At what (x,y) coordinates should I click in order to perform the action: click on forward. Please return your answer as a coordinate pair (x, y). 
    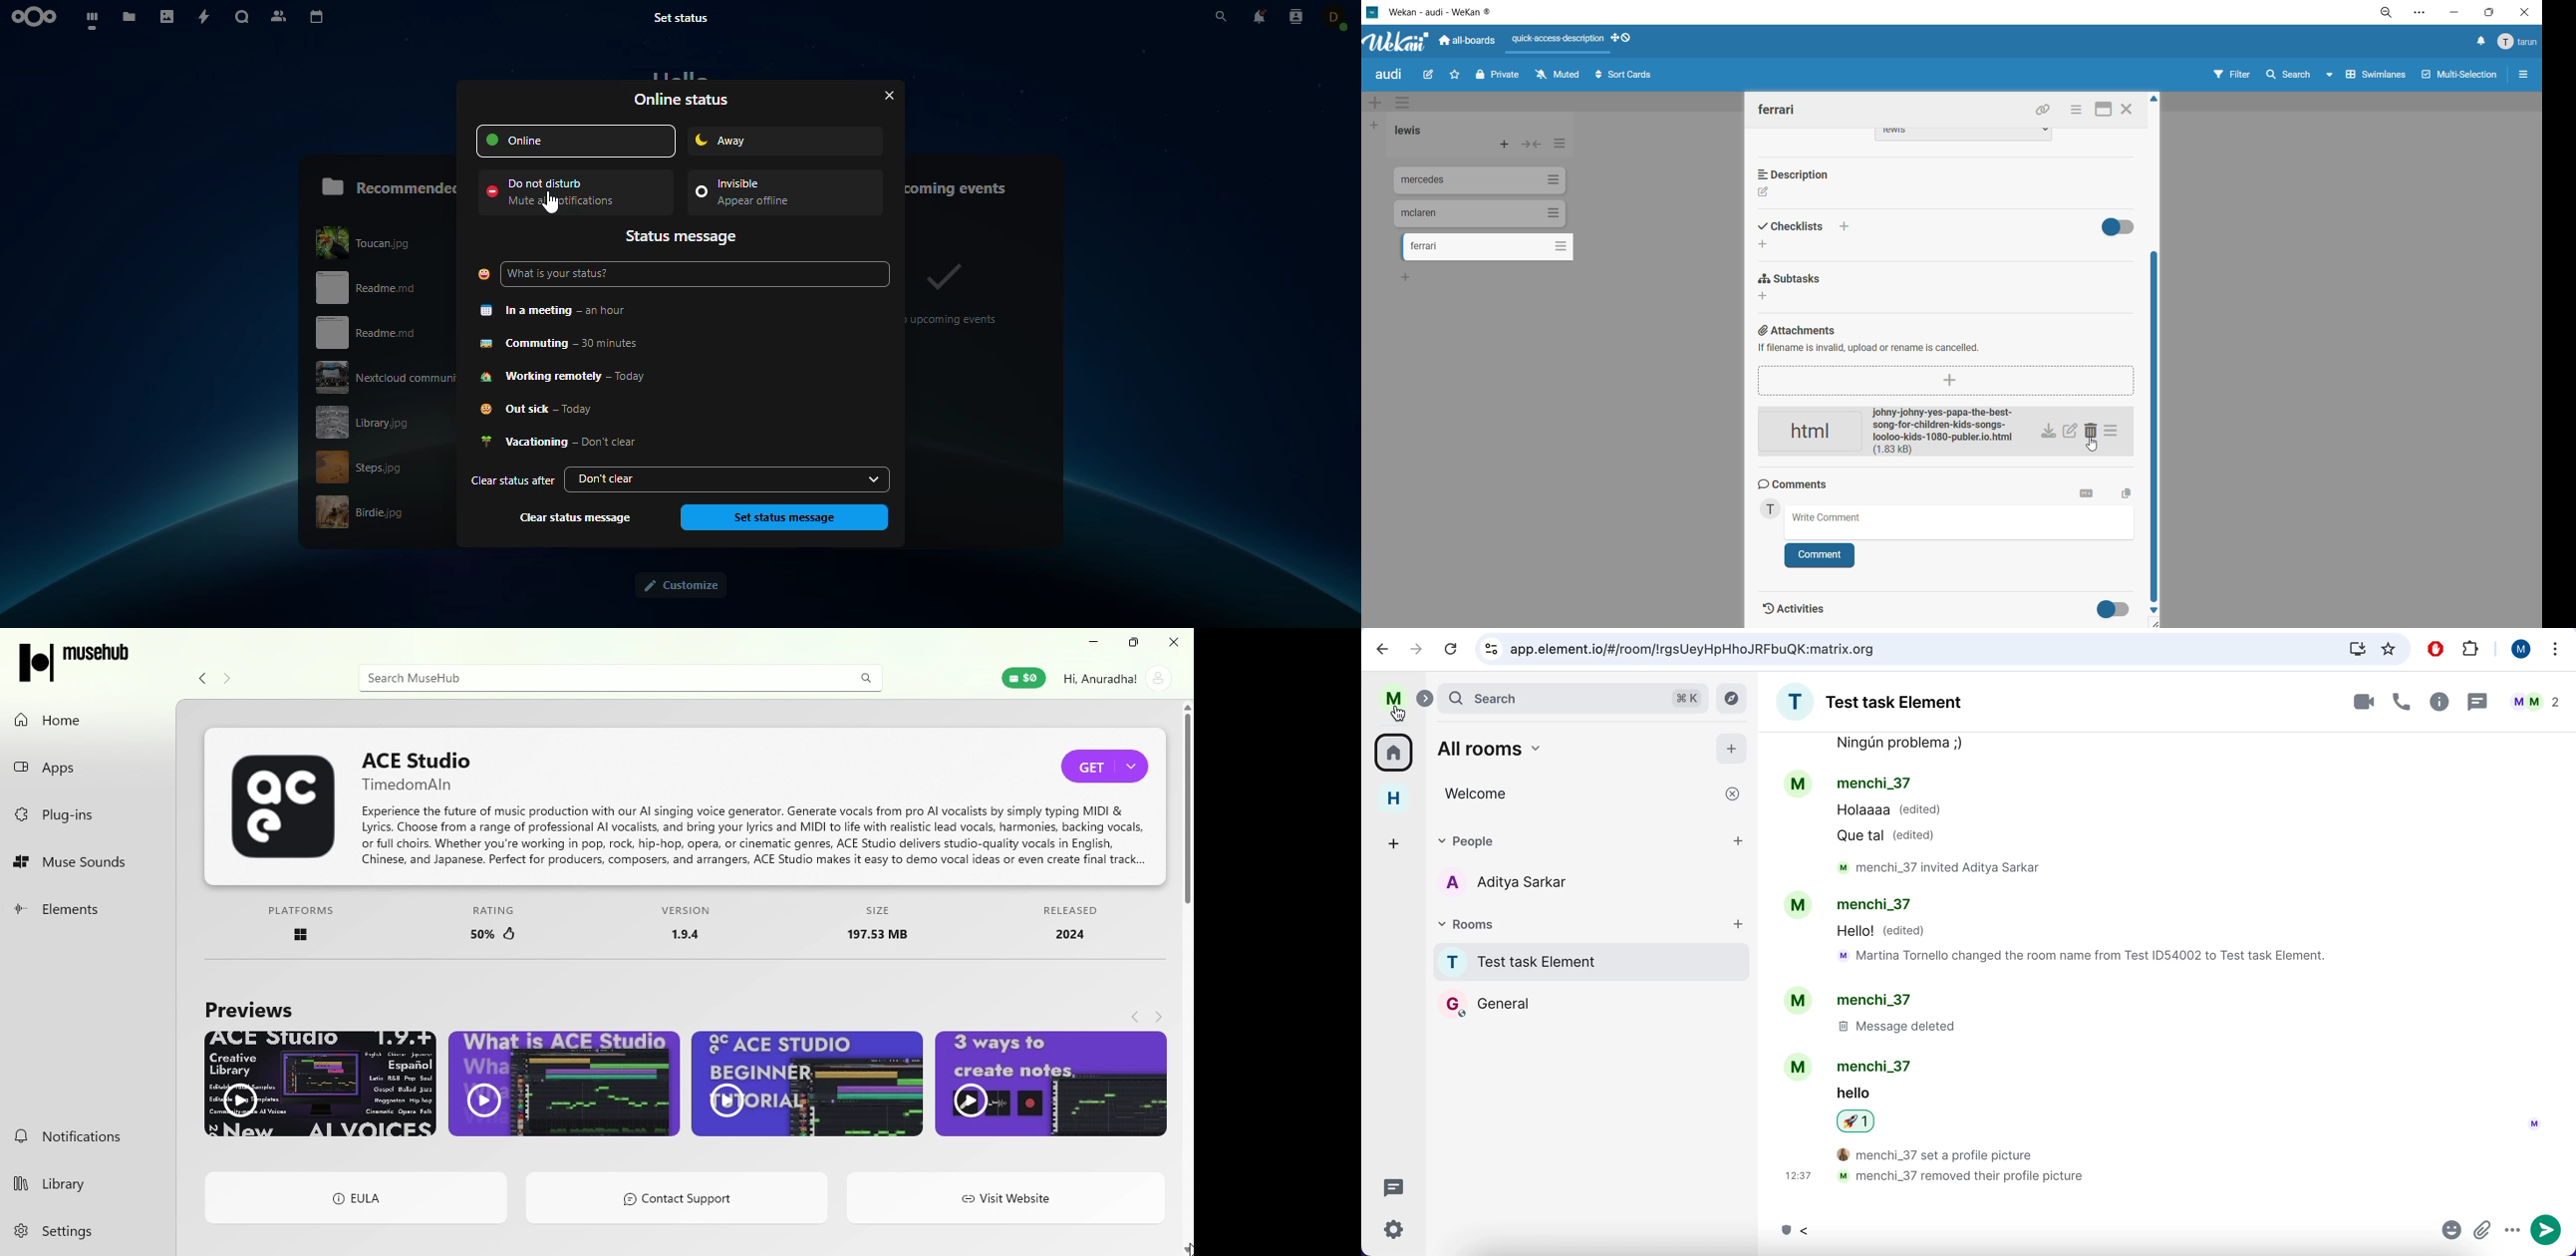
    Looking at the image, I should click on (1415, 650).